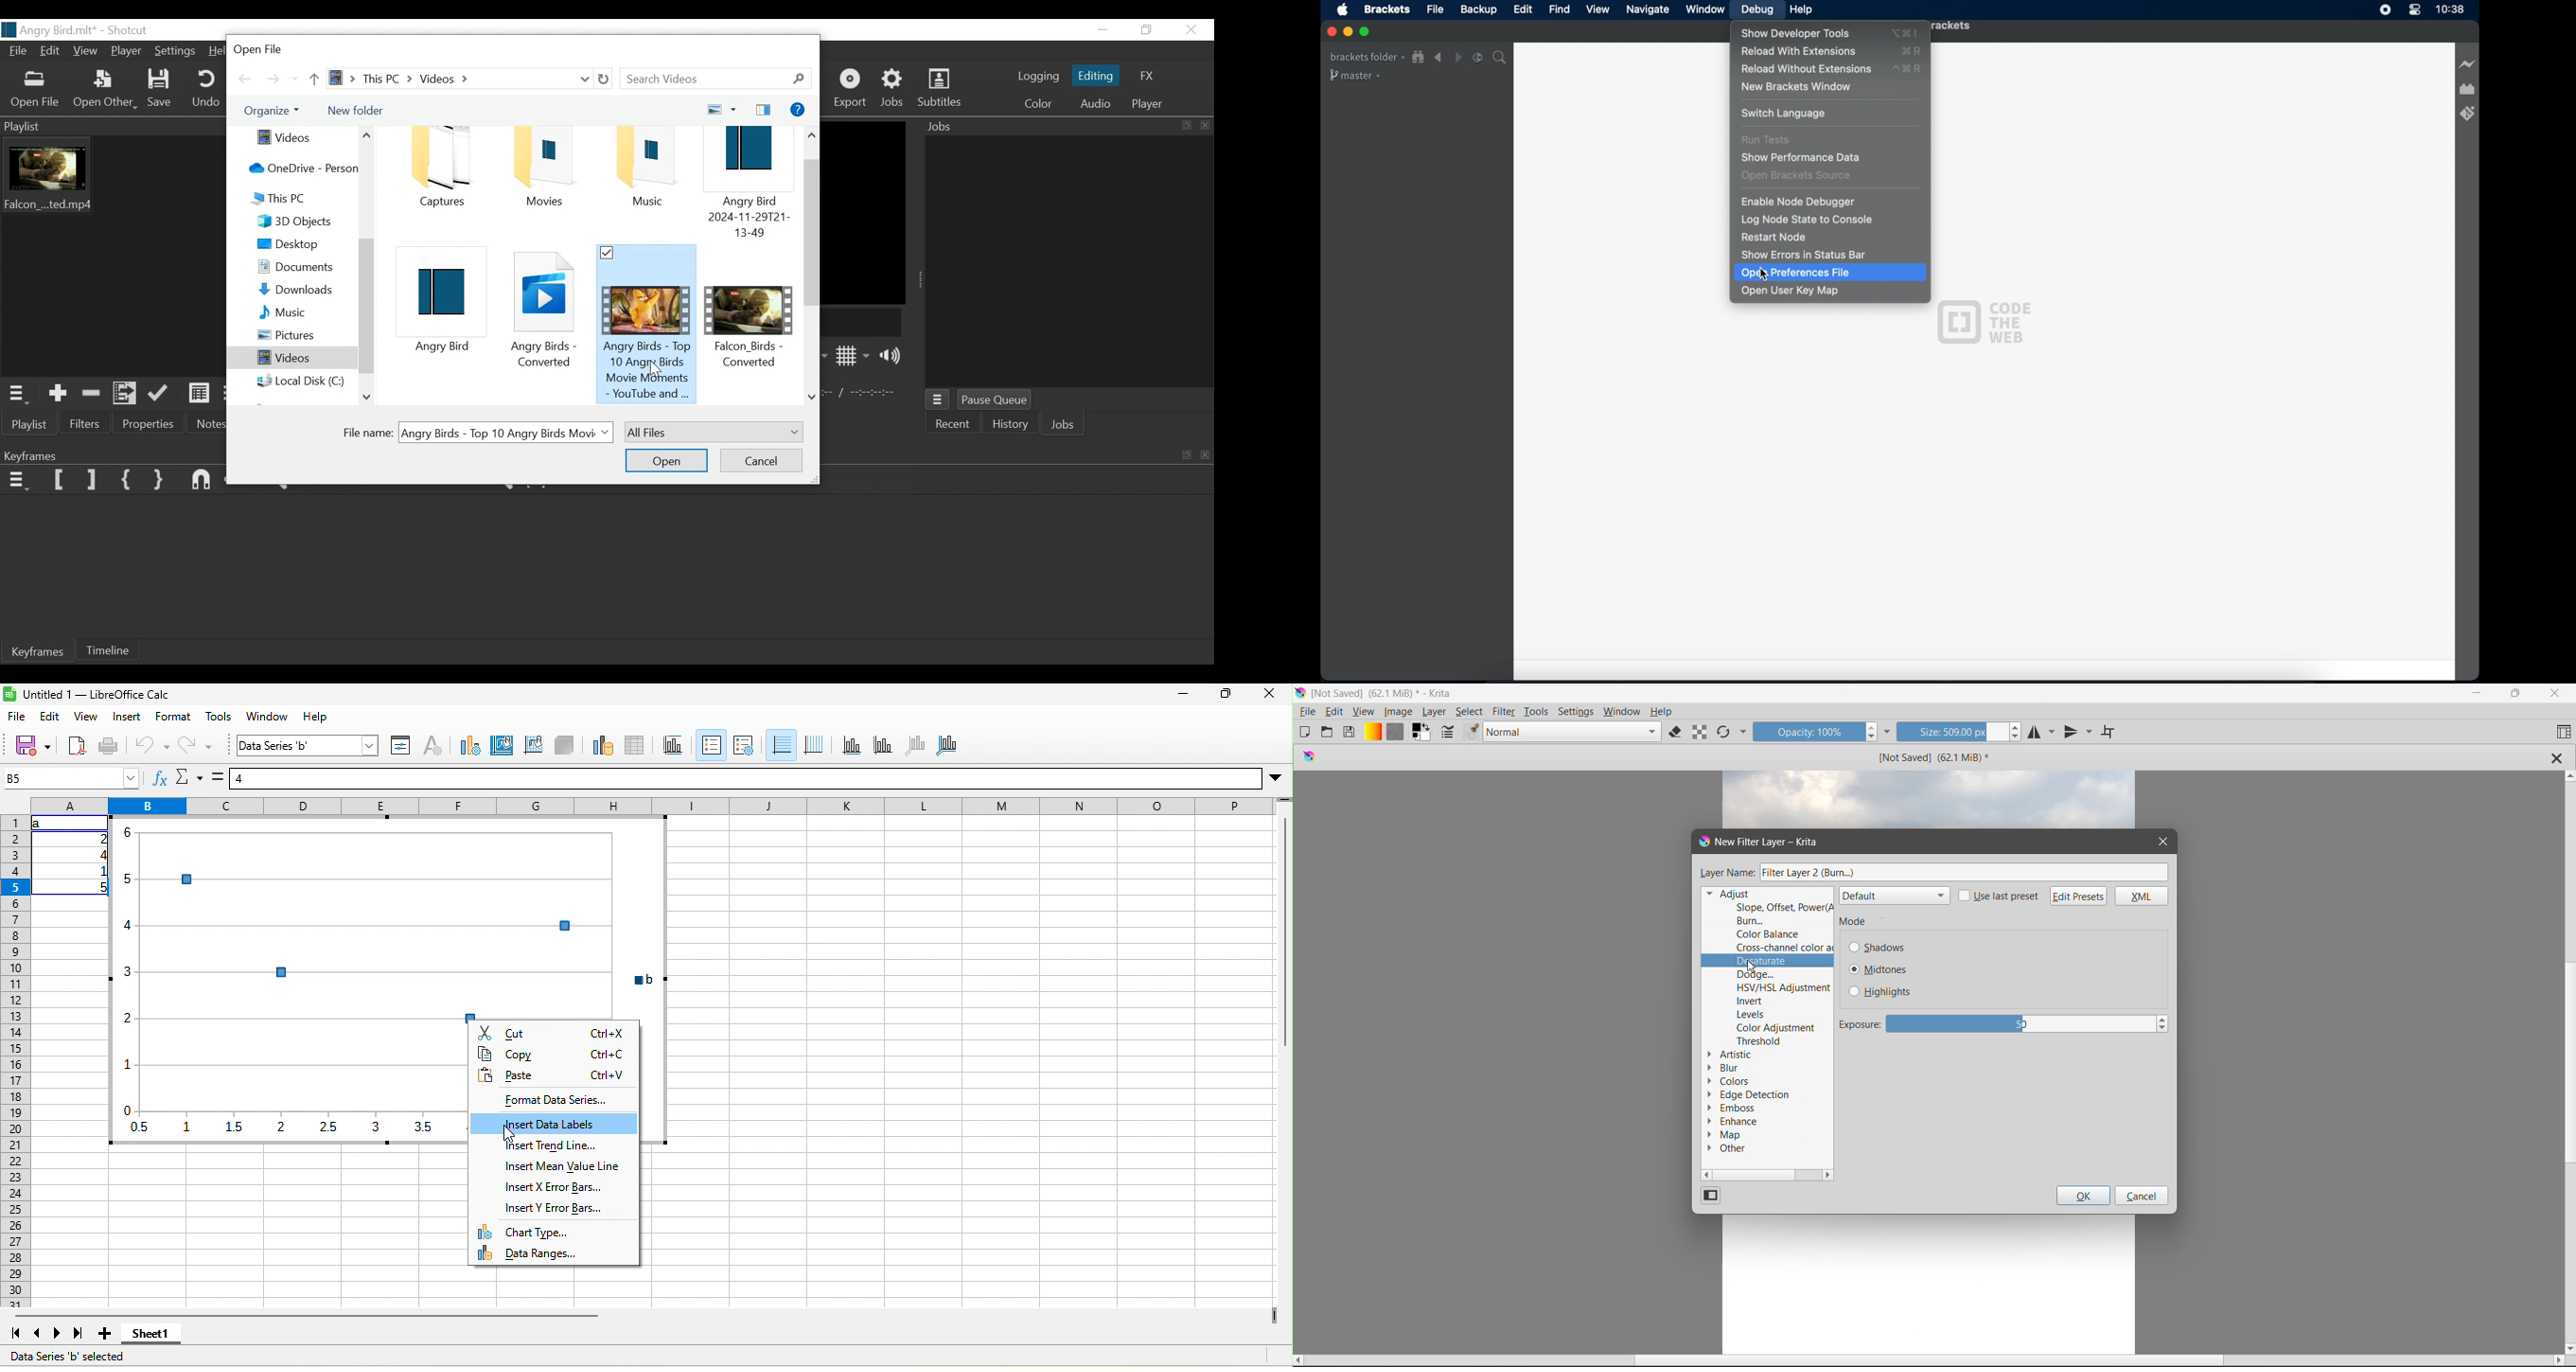 The image size is (2576, 1372). Describe the element at coordinates (603, 78) in the screenshot. I see `Refresh` at that location.